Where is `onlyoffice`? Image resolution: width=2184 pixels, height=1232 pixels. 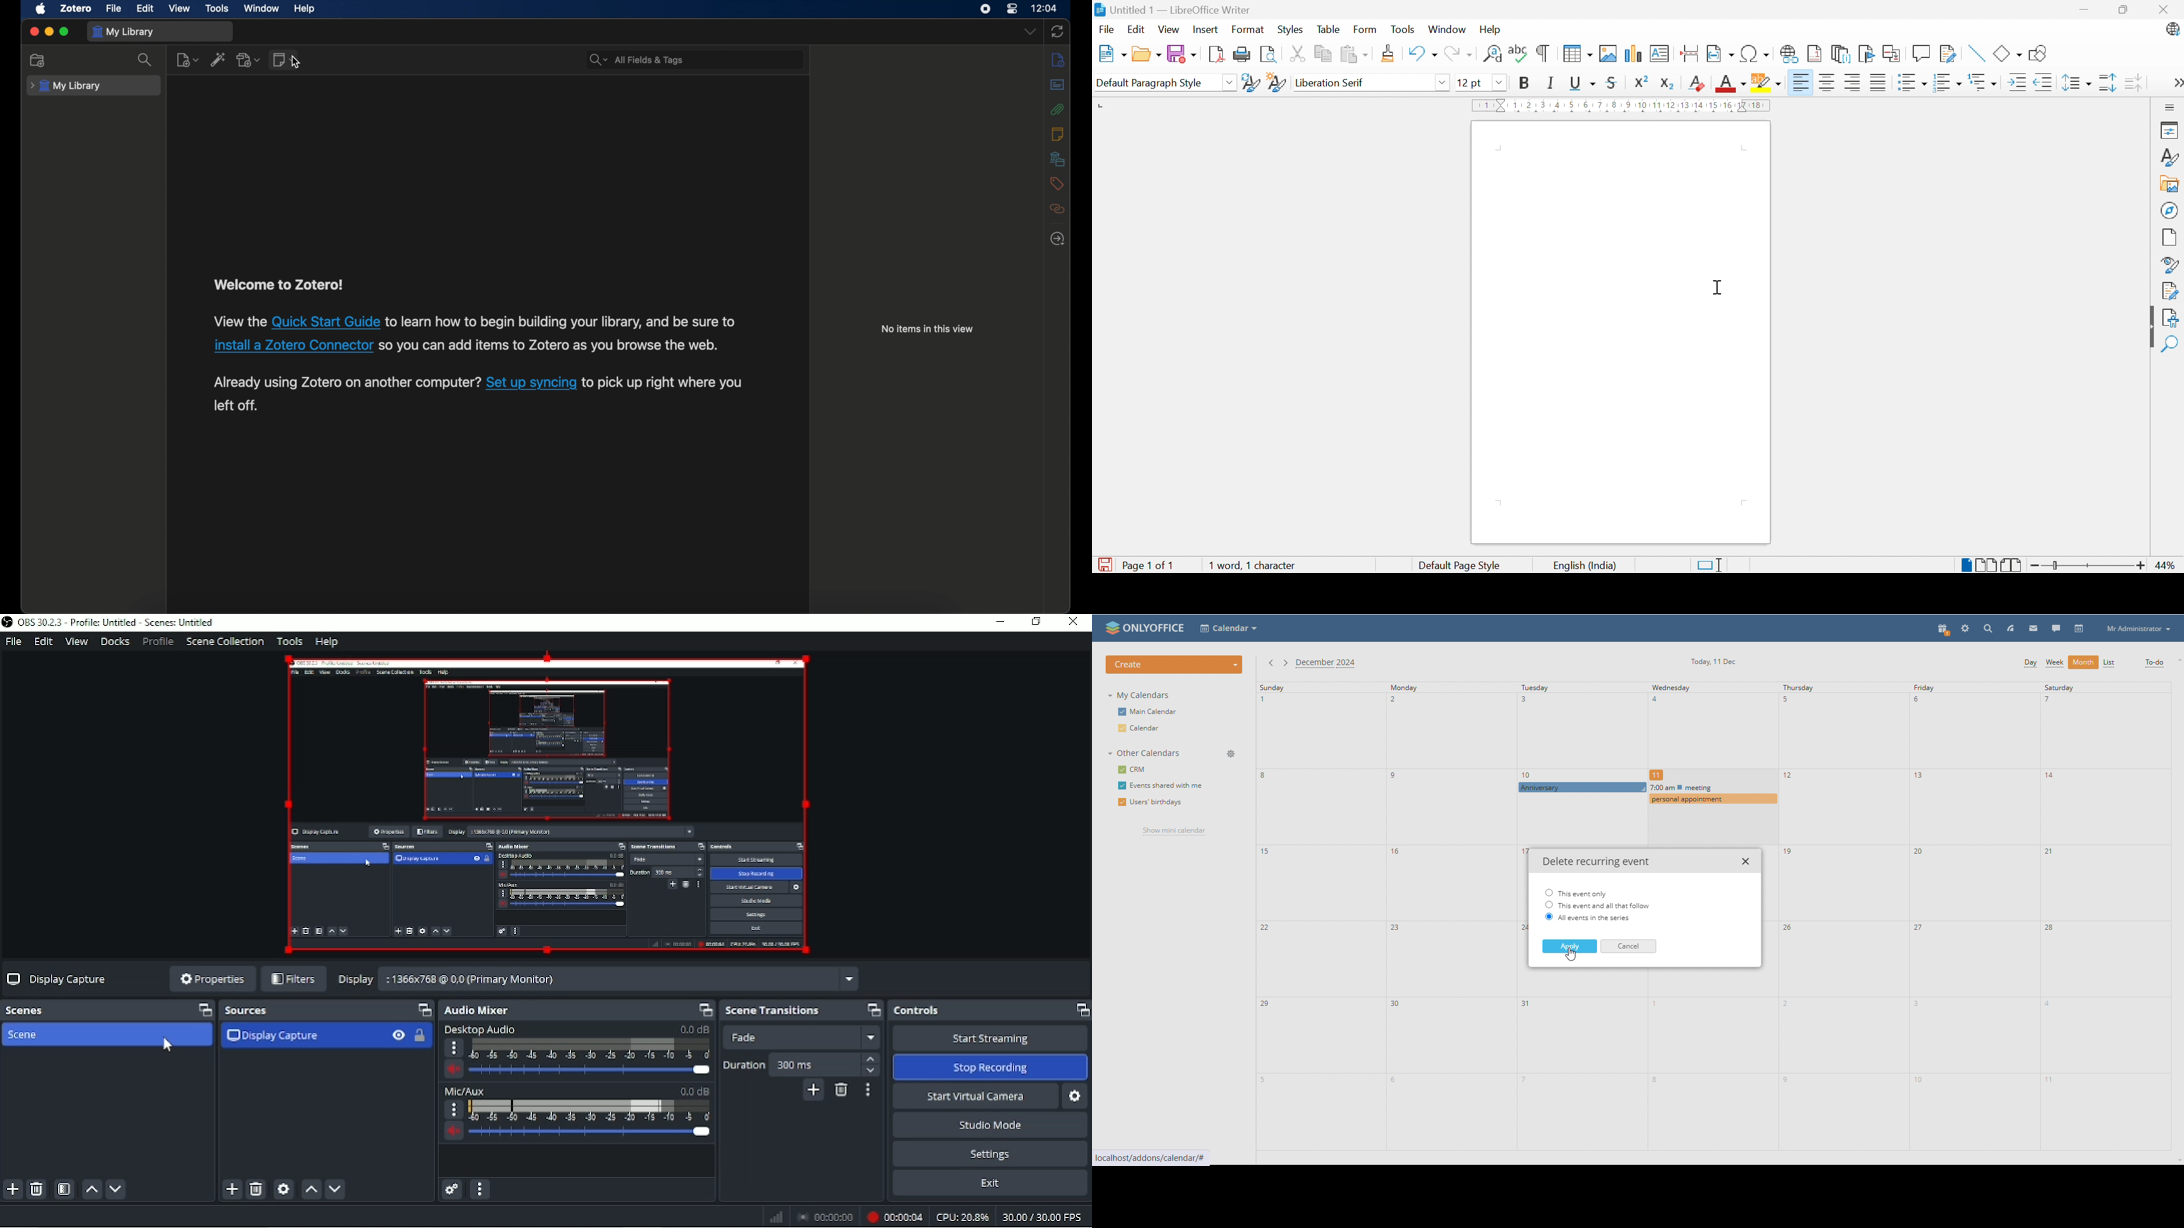 onlyoffice is located at coordinates (1156, 629).